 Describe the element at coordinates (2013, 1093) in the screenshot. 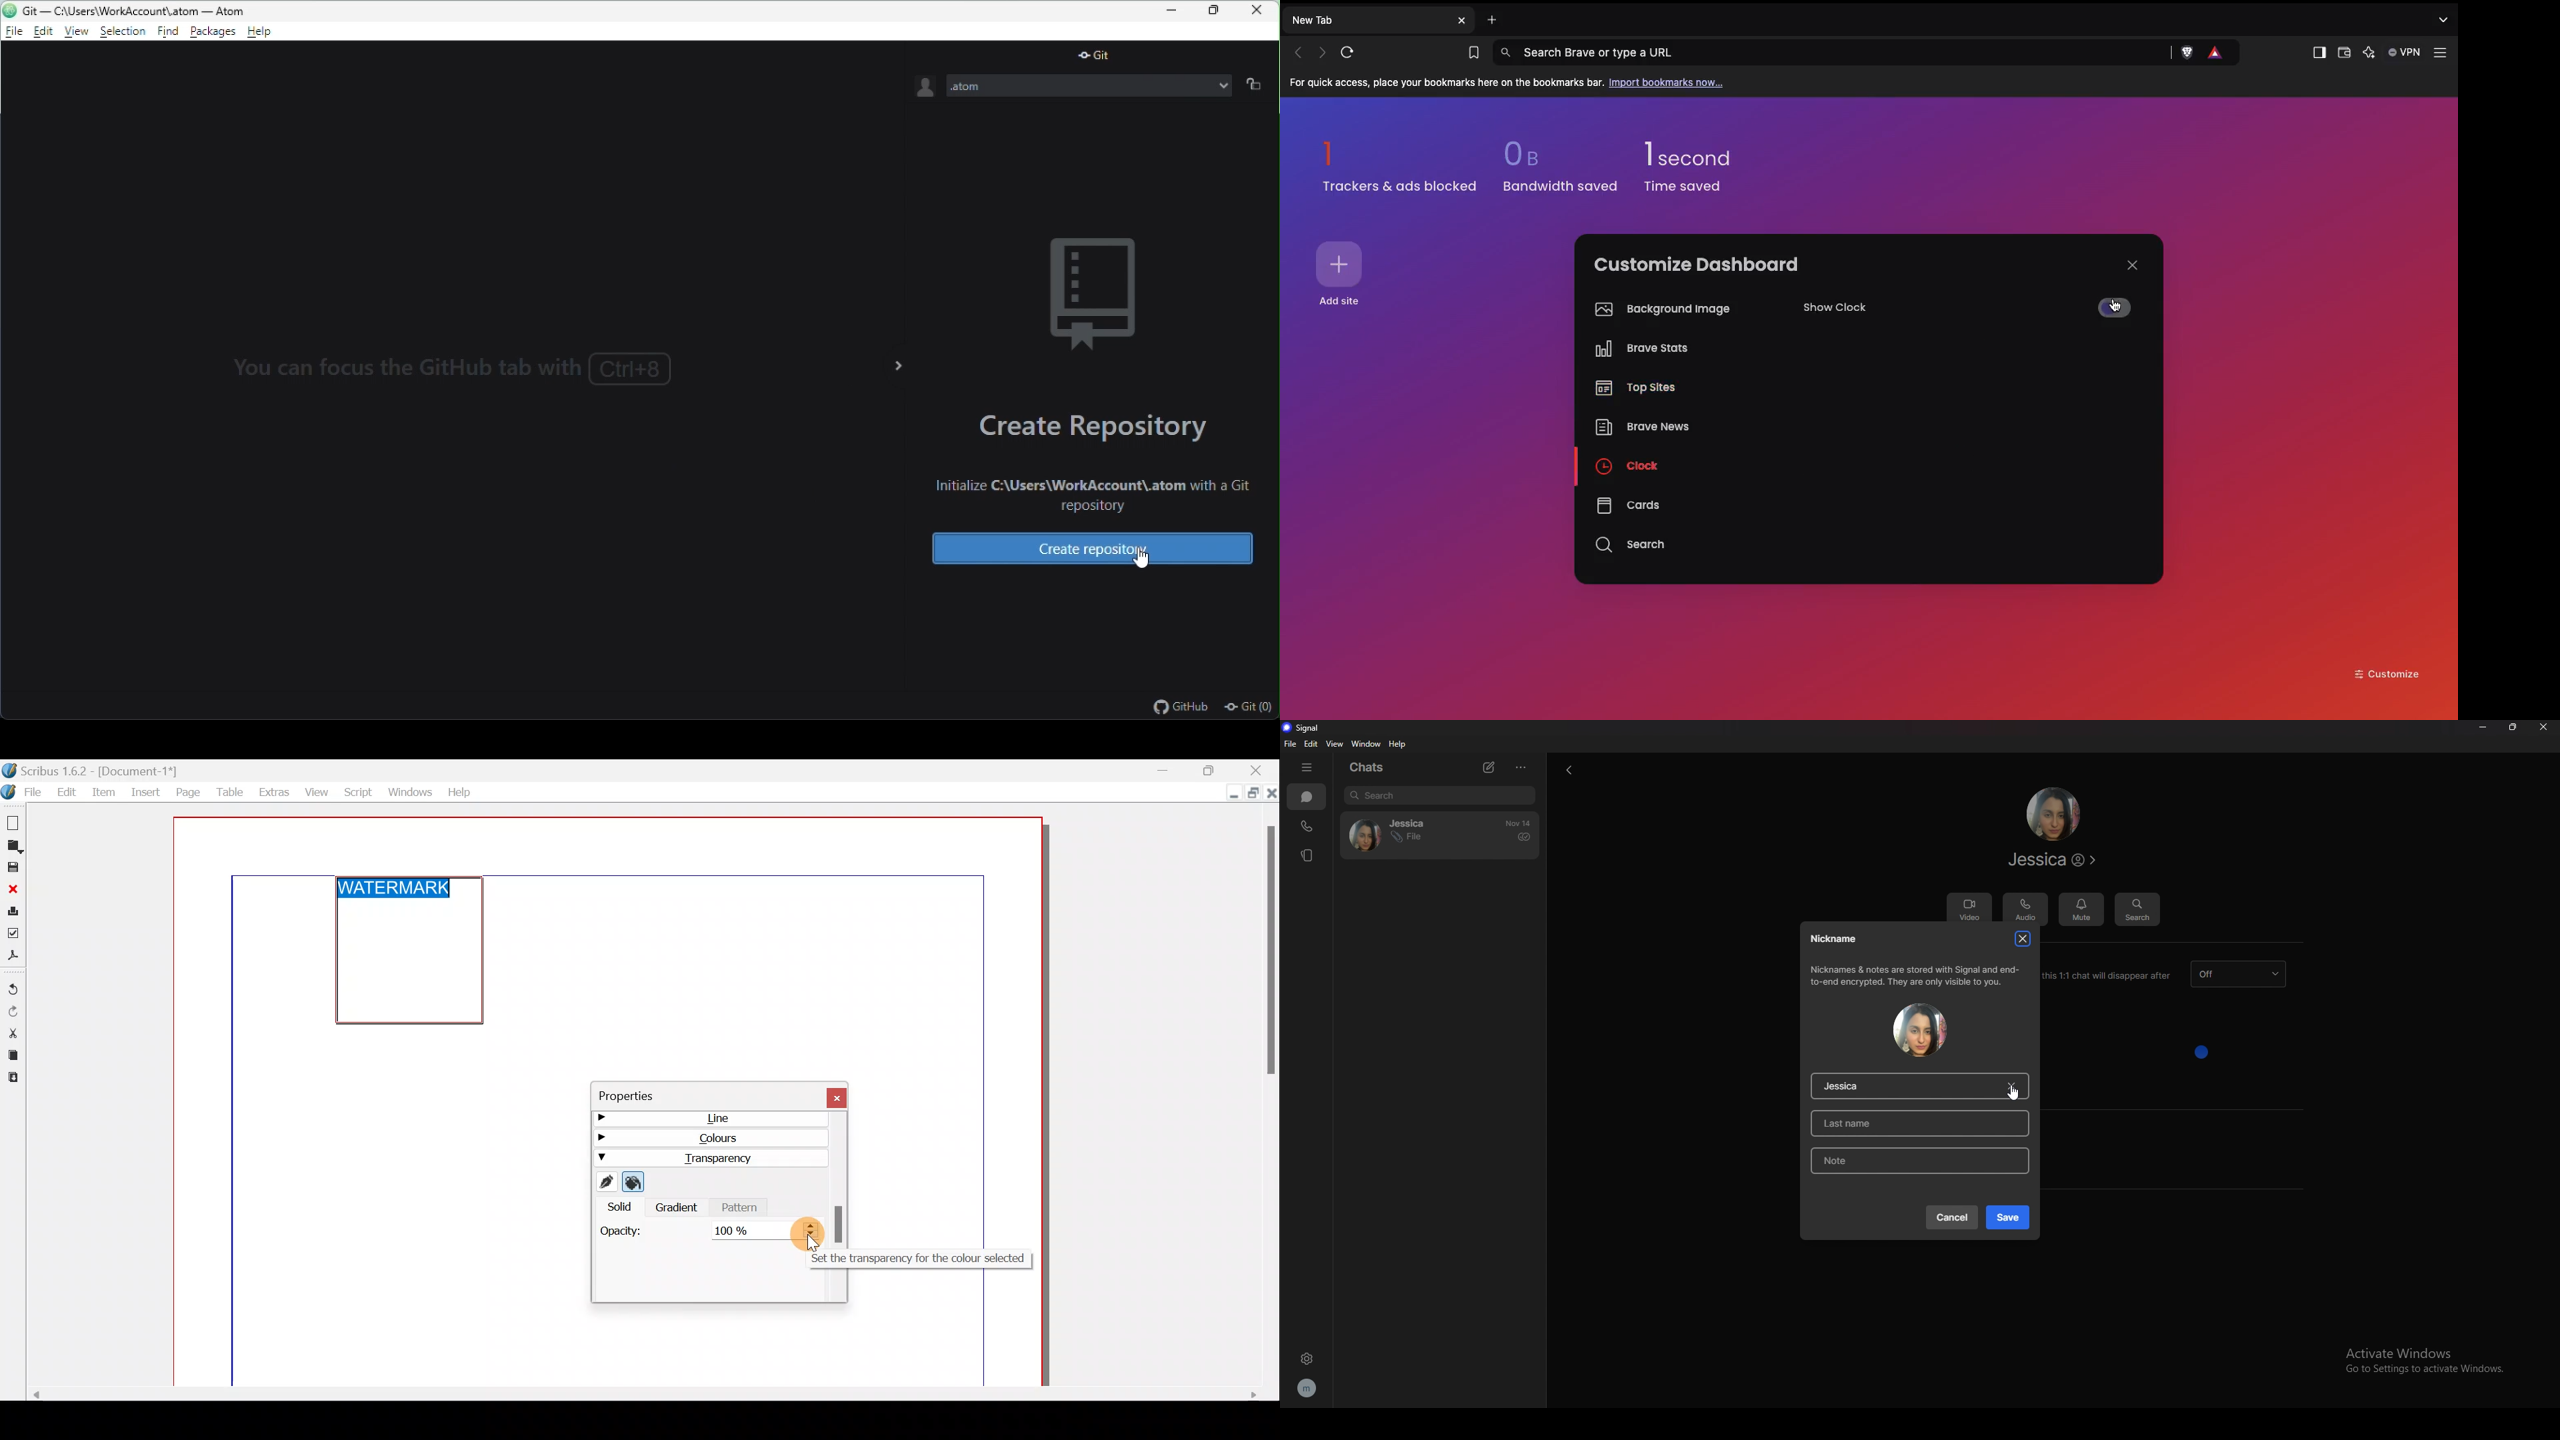

I see `cursor` at that location.